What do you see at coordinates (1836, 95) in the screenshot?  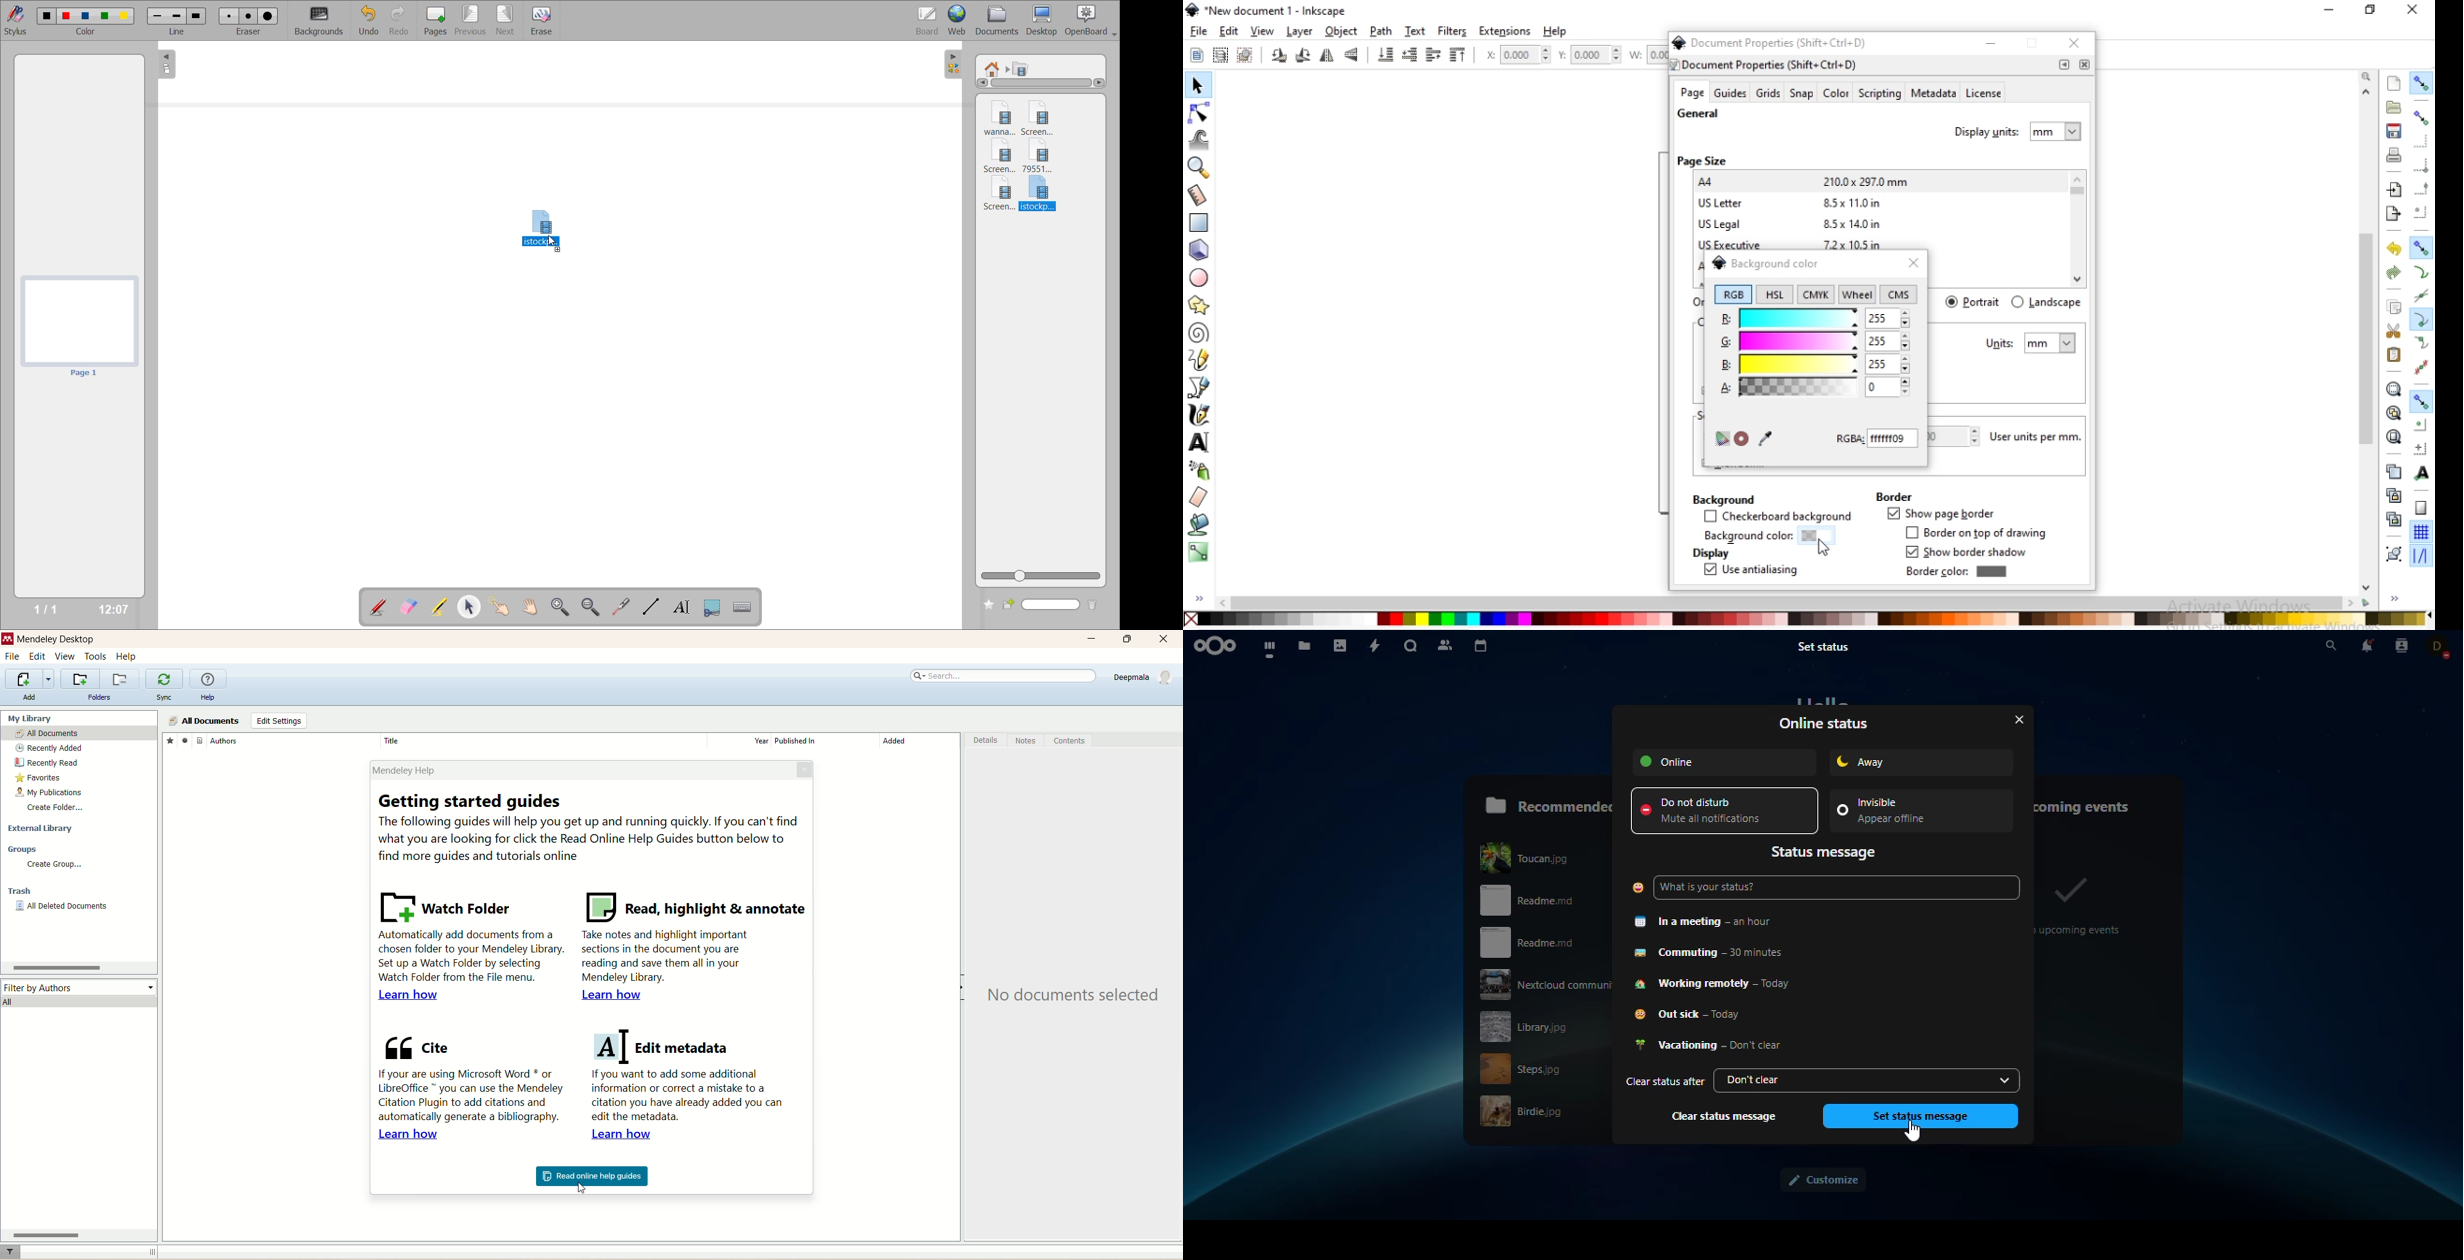 I see `color` at bounding box center [1836, 95].